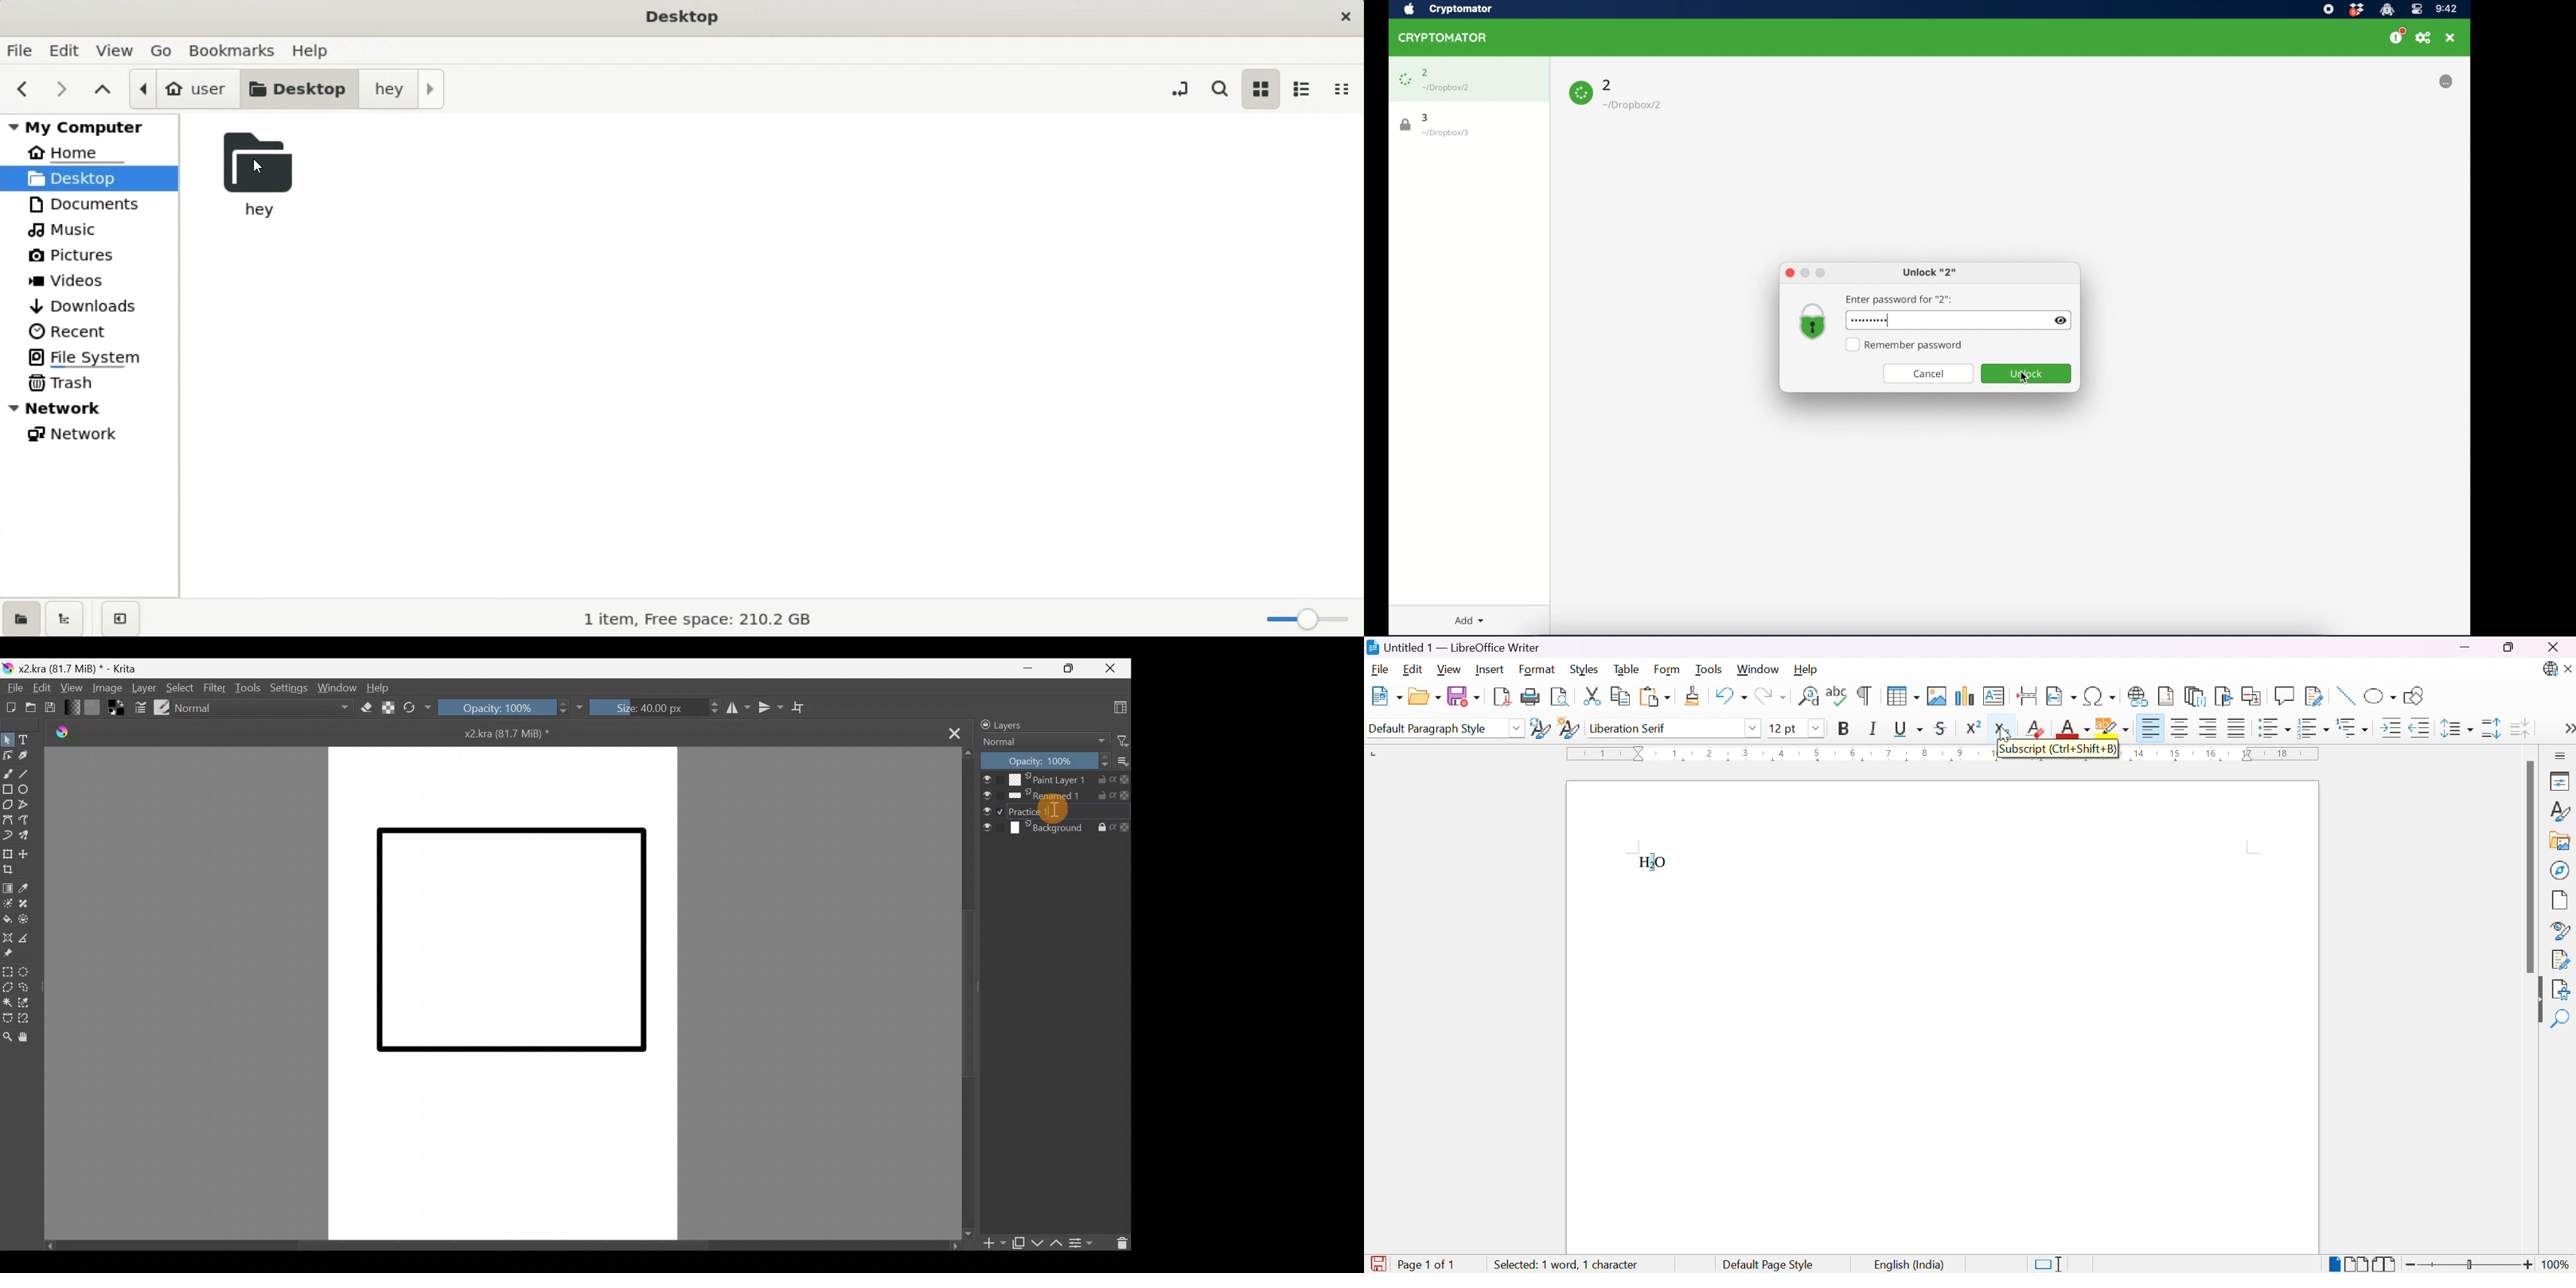 The height and width of the screenshot is (1288, 2576). Describe the element at coordinates (1591, 695) in the screenshot. I see `Cut` at that location.